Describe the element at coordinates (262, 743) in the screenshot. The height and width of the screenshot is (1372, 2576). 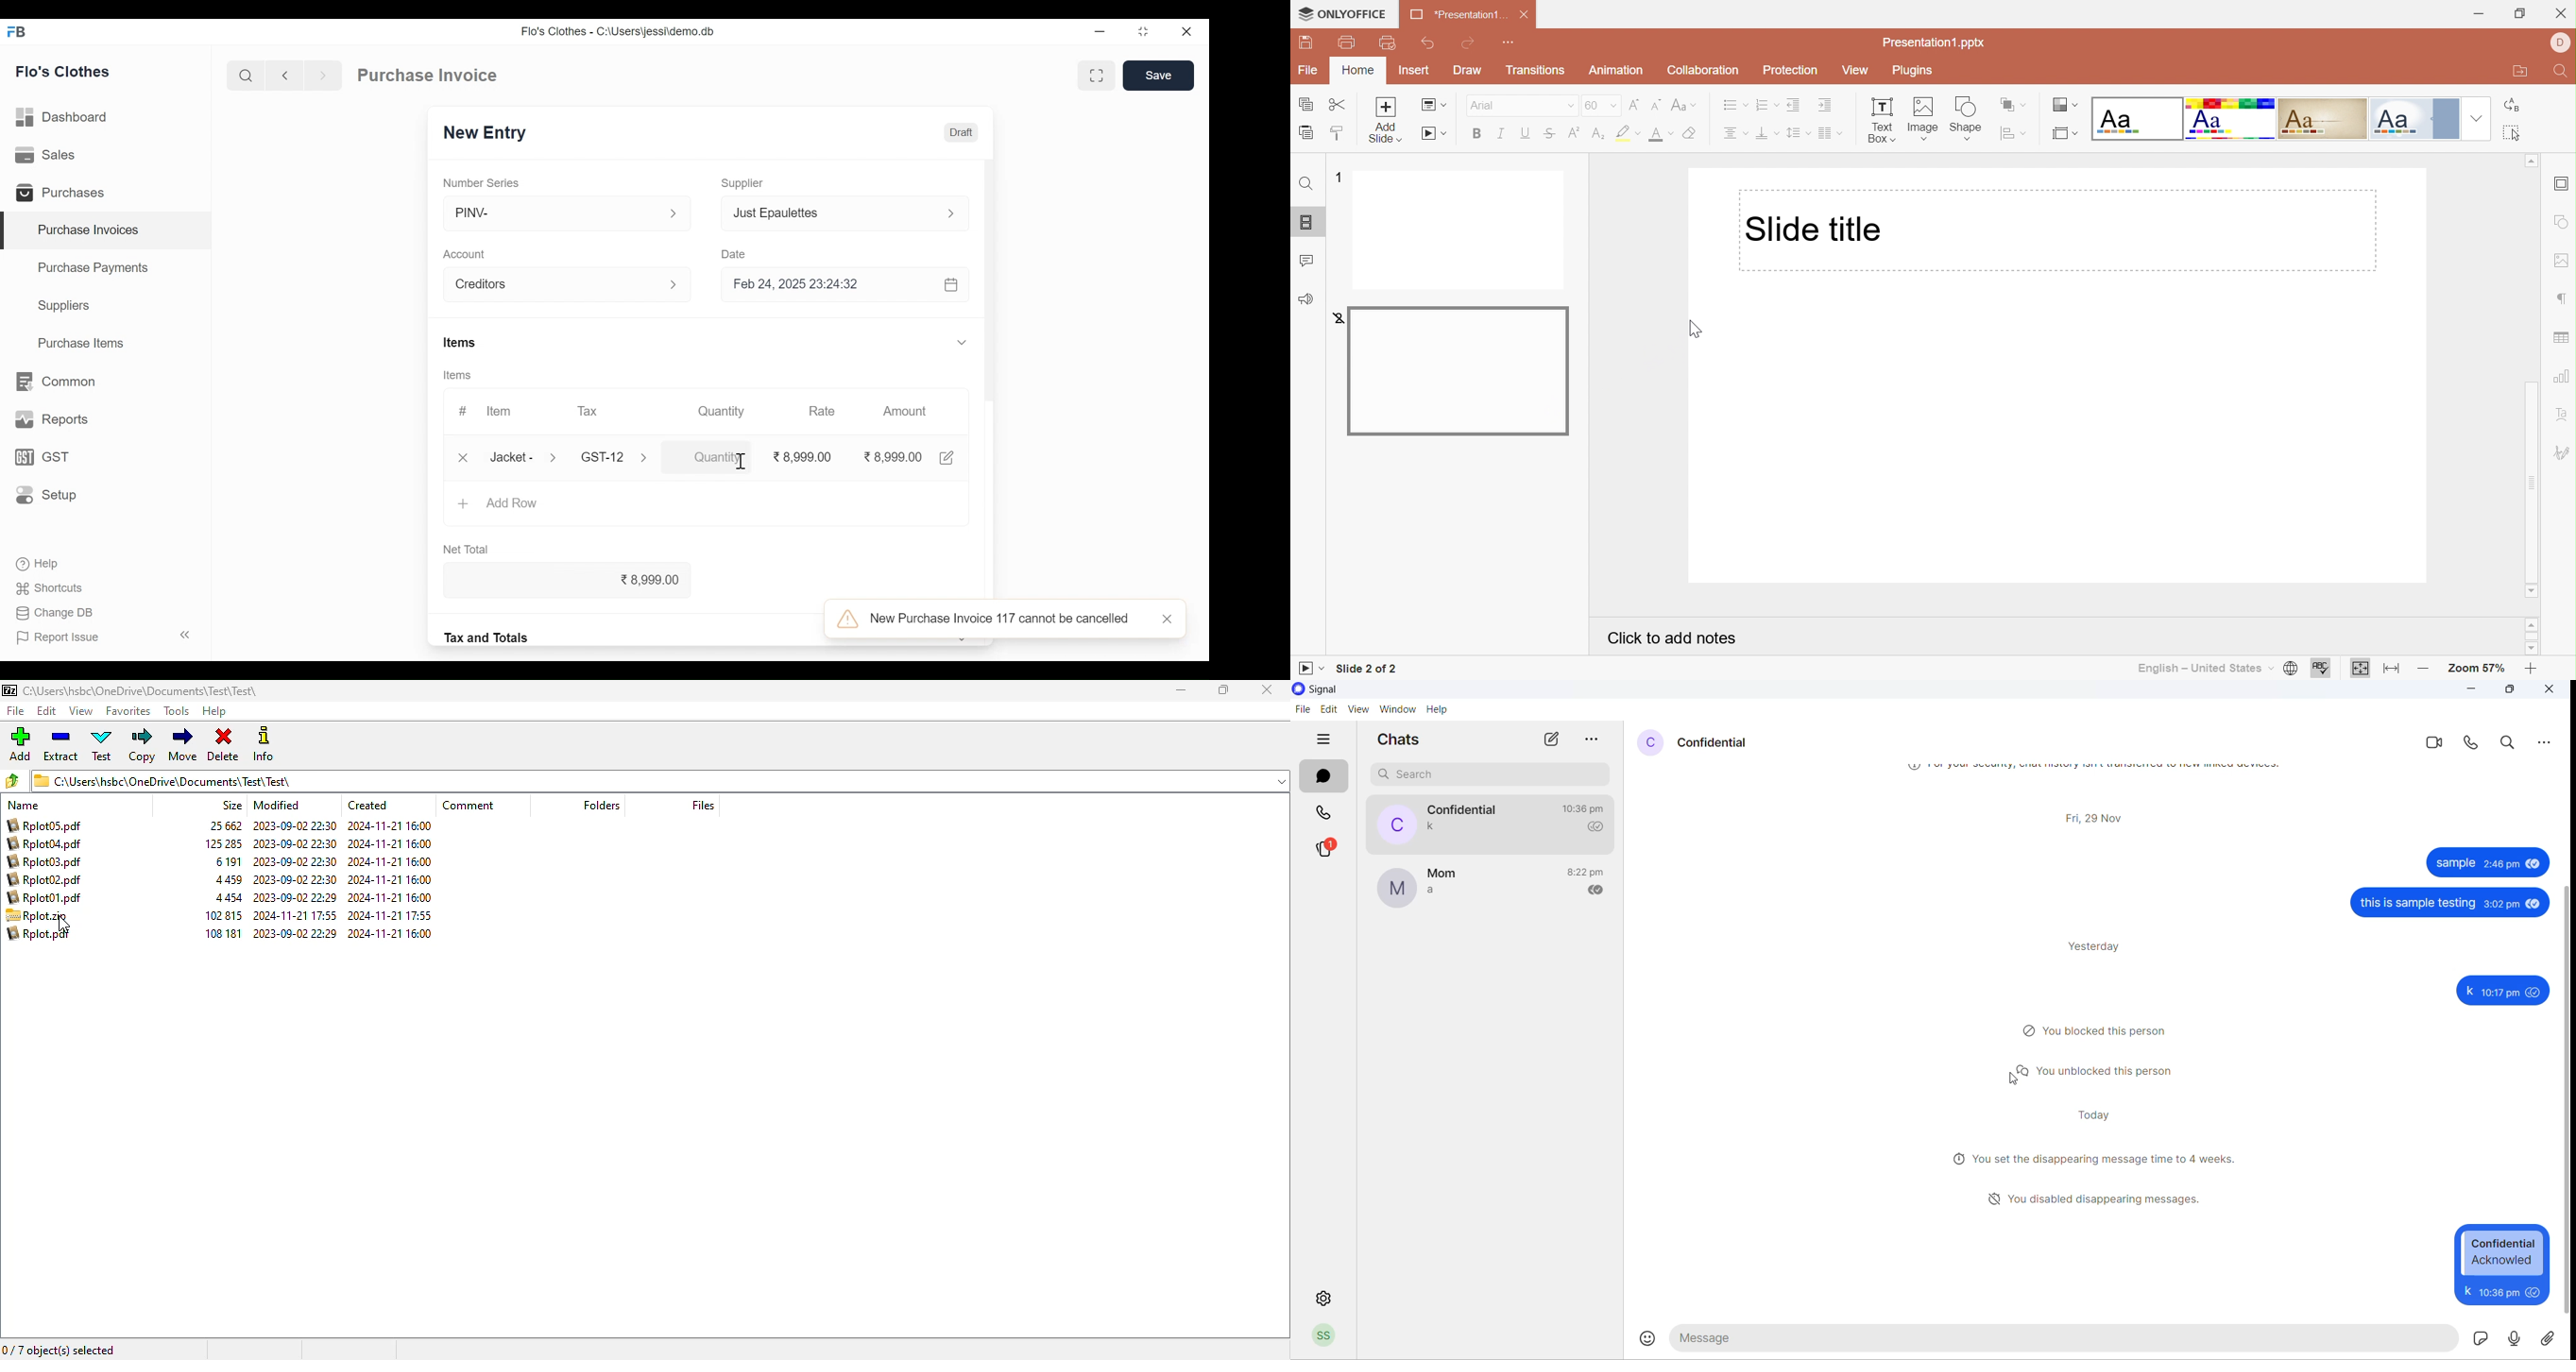
I see `info` at that location.